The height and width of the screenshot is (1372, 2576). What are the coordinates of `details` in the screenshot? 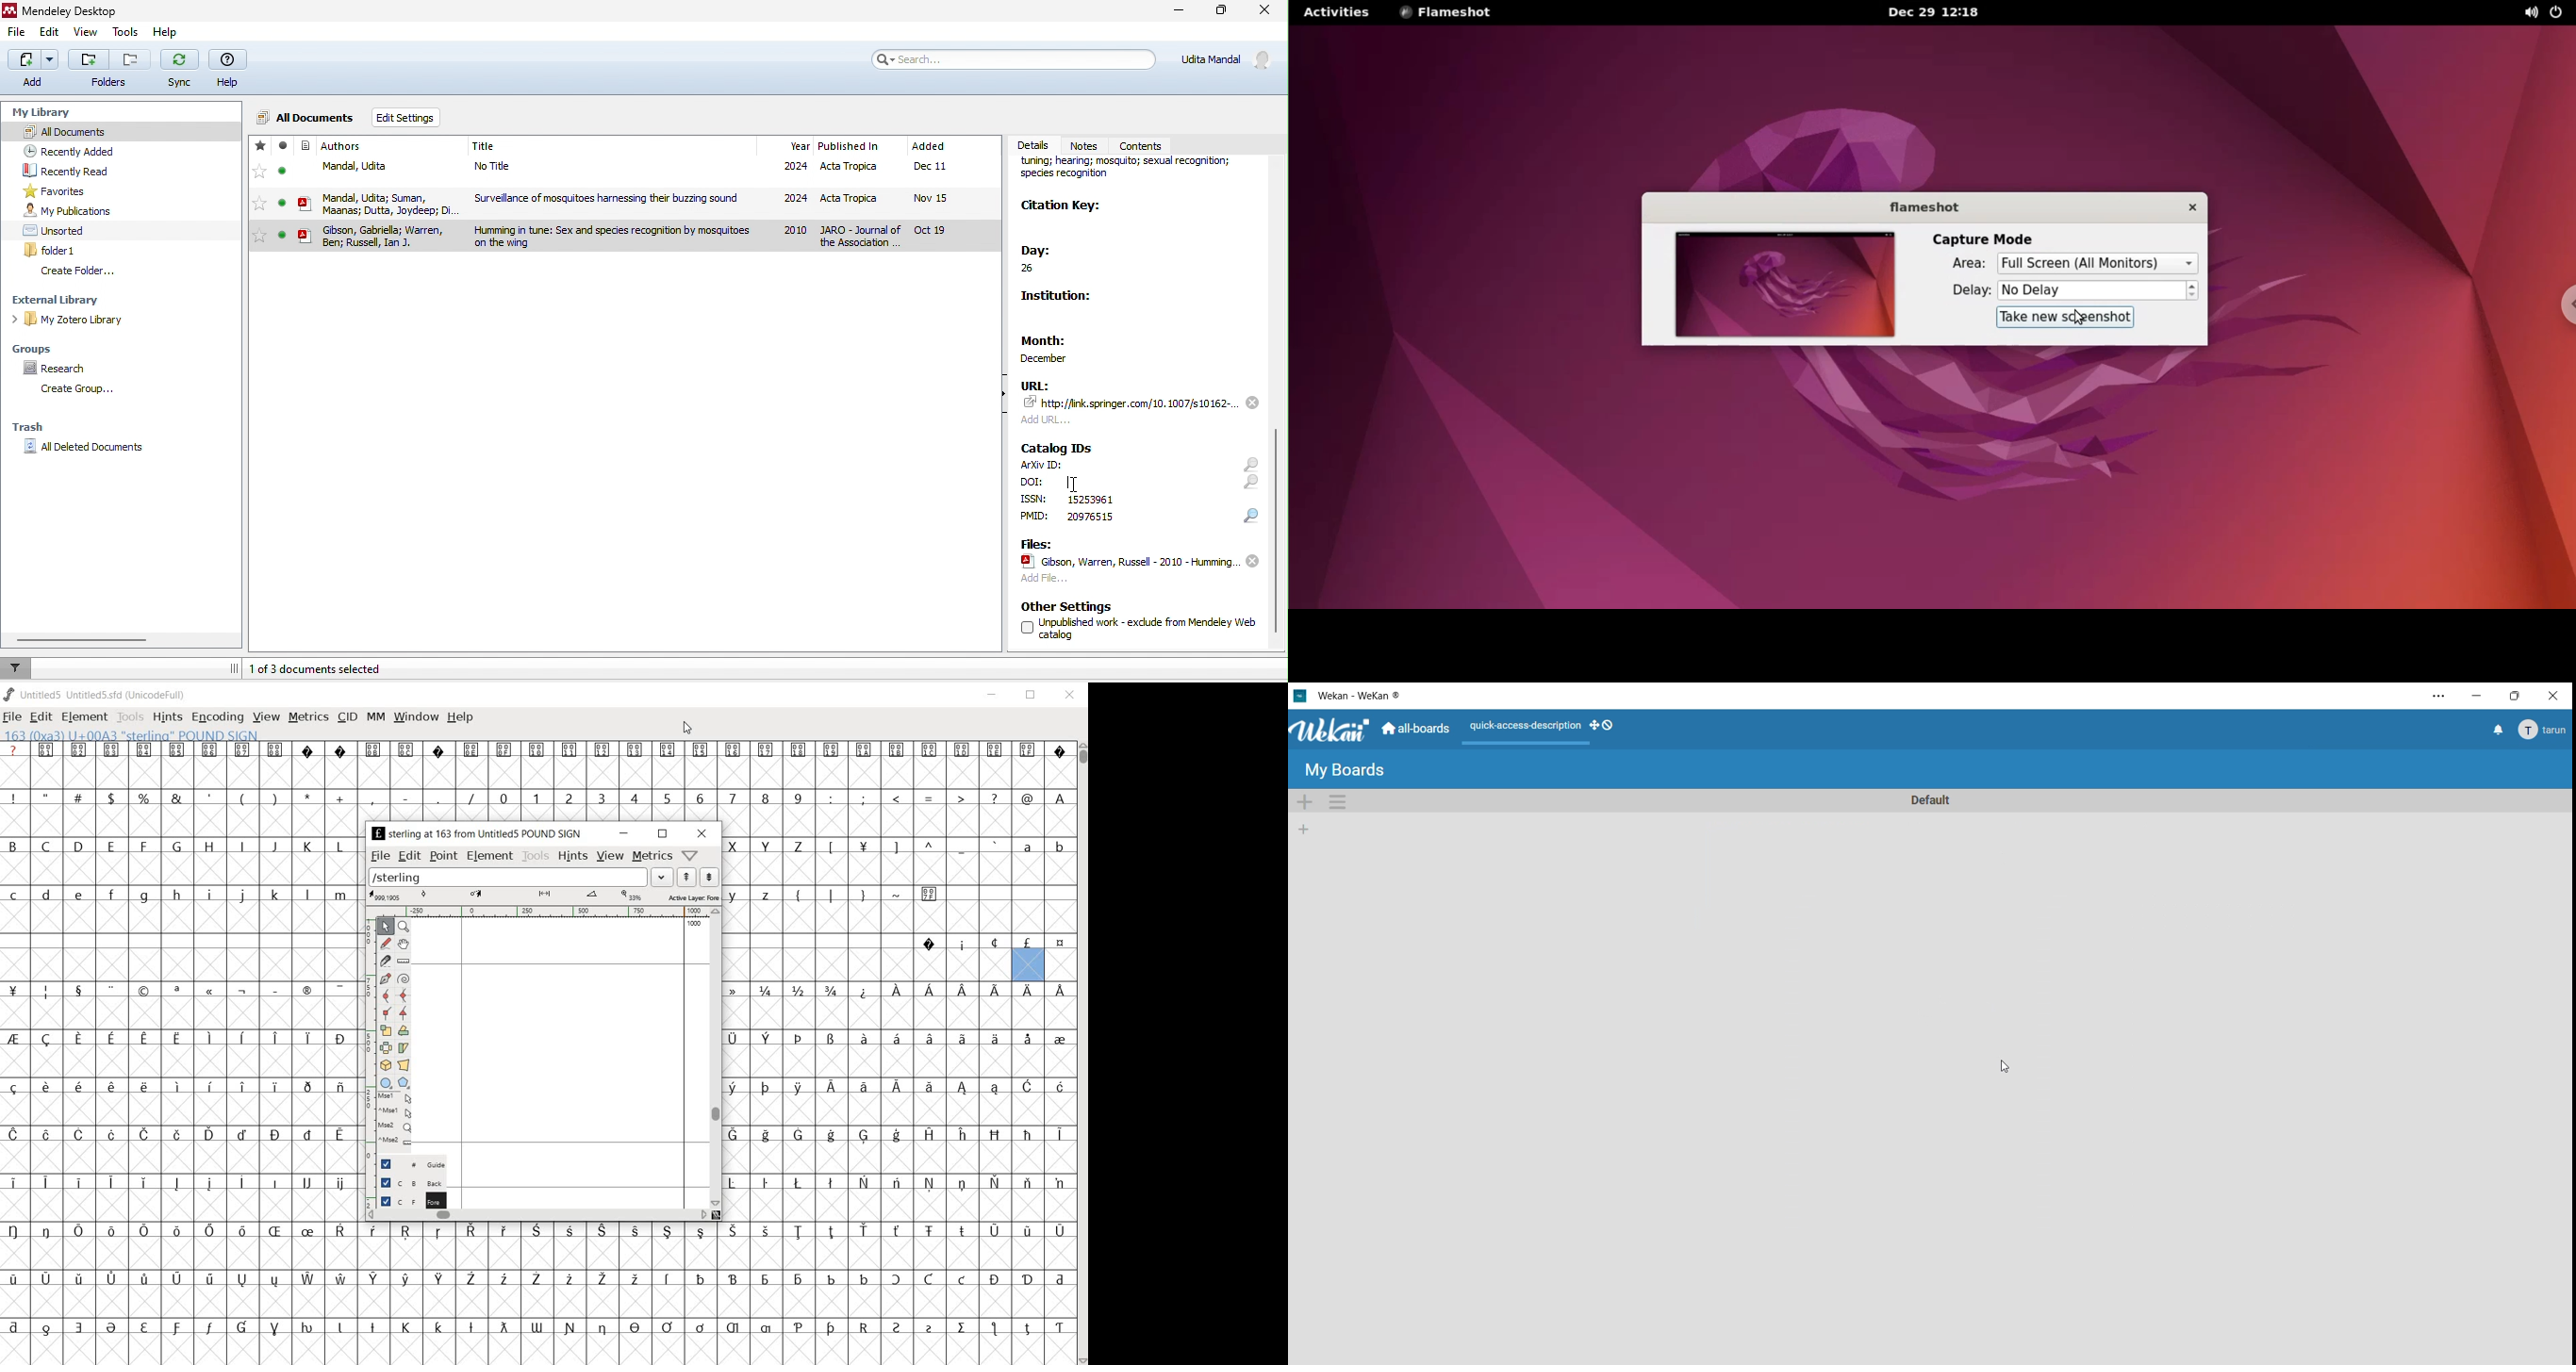 It's located at (1035, 145).